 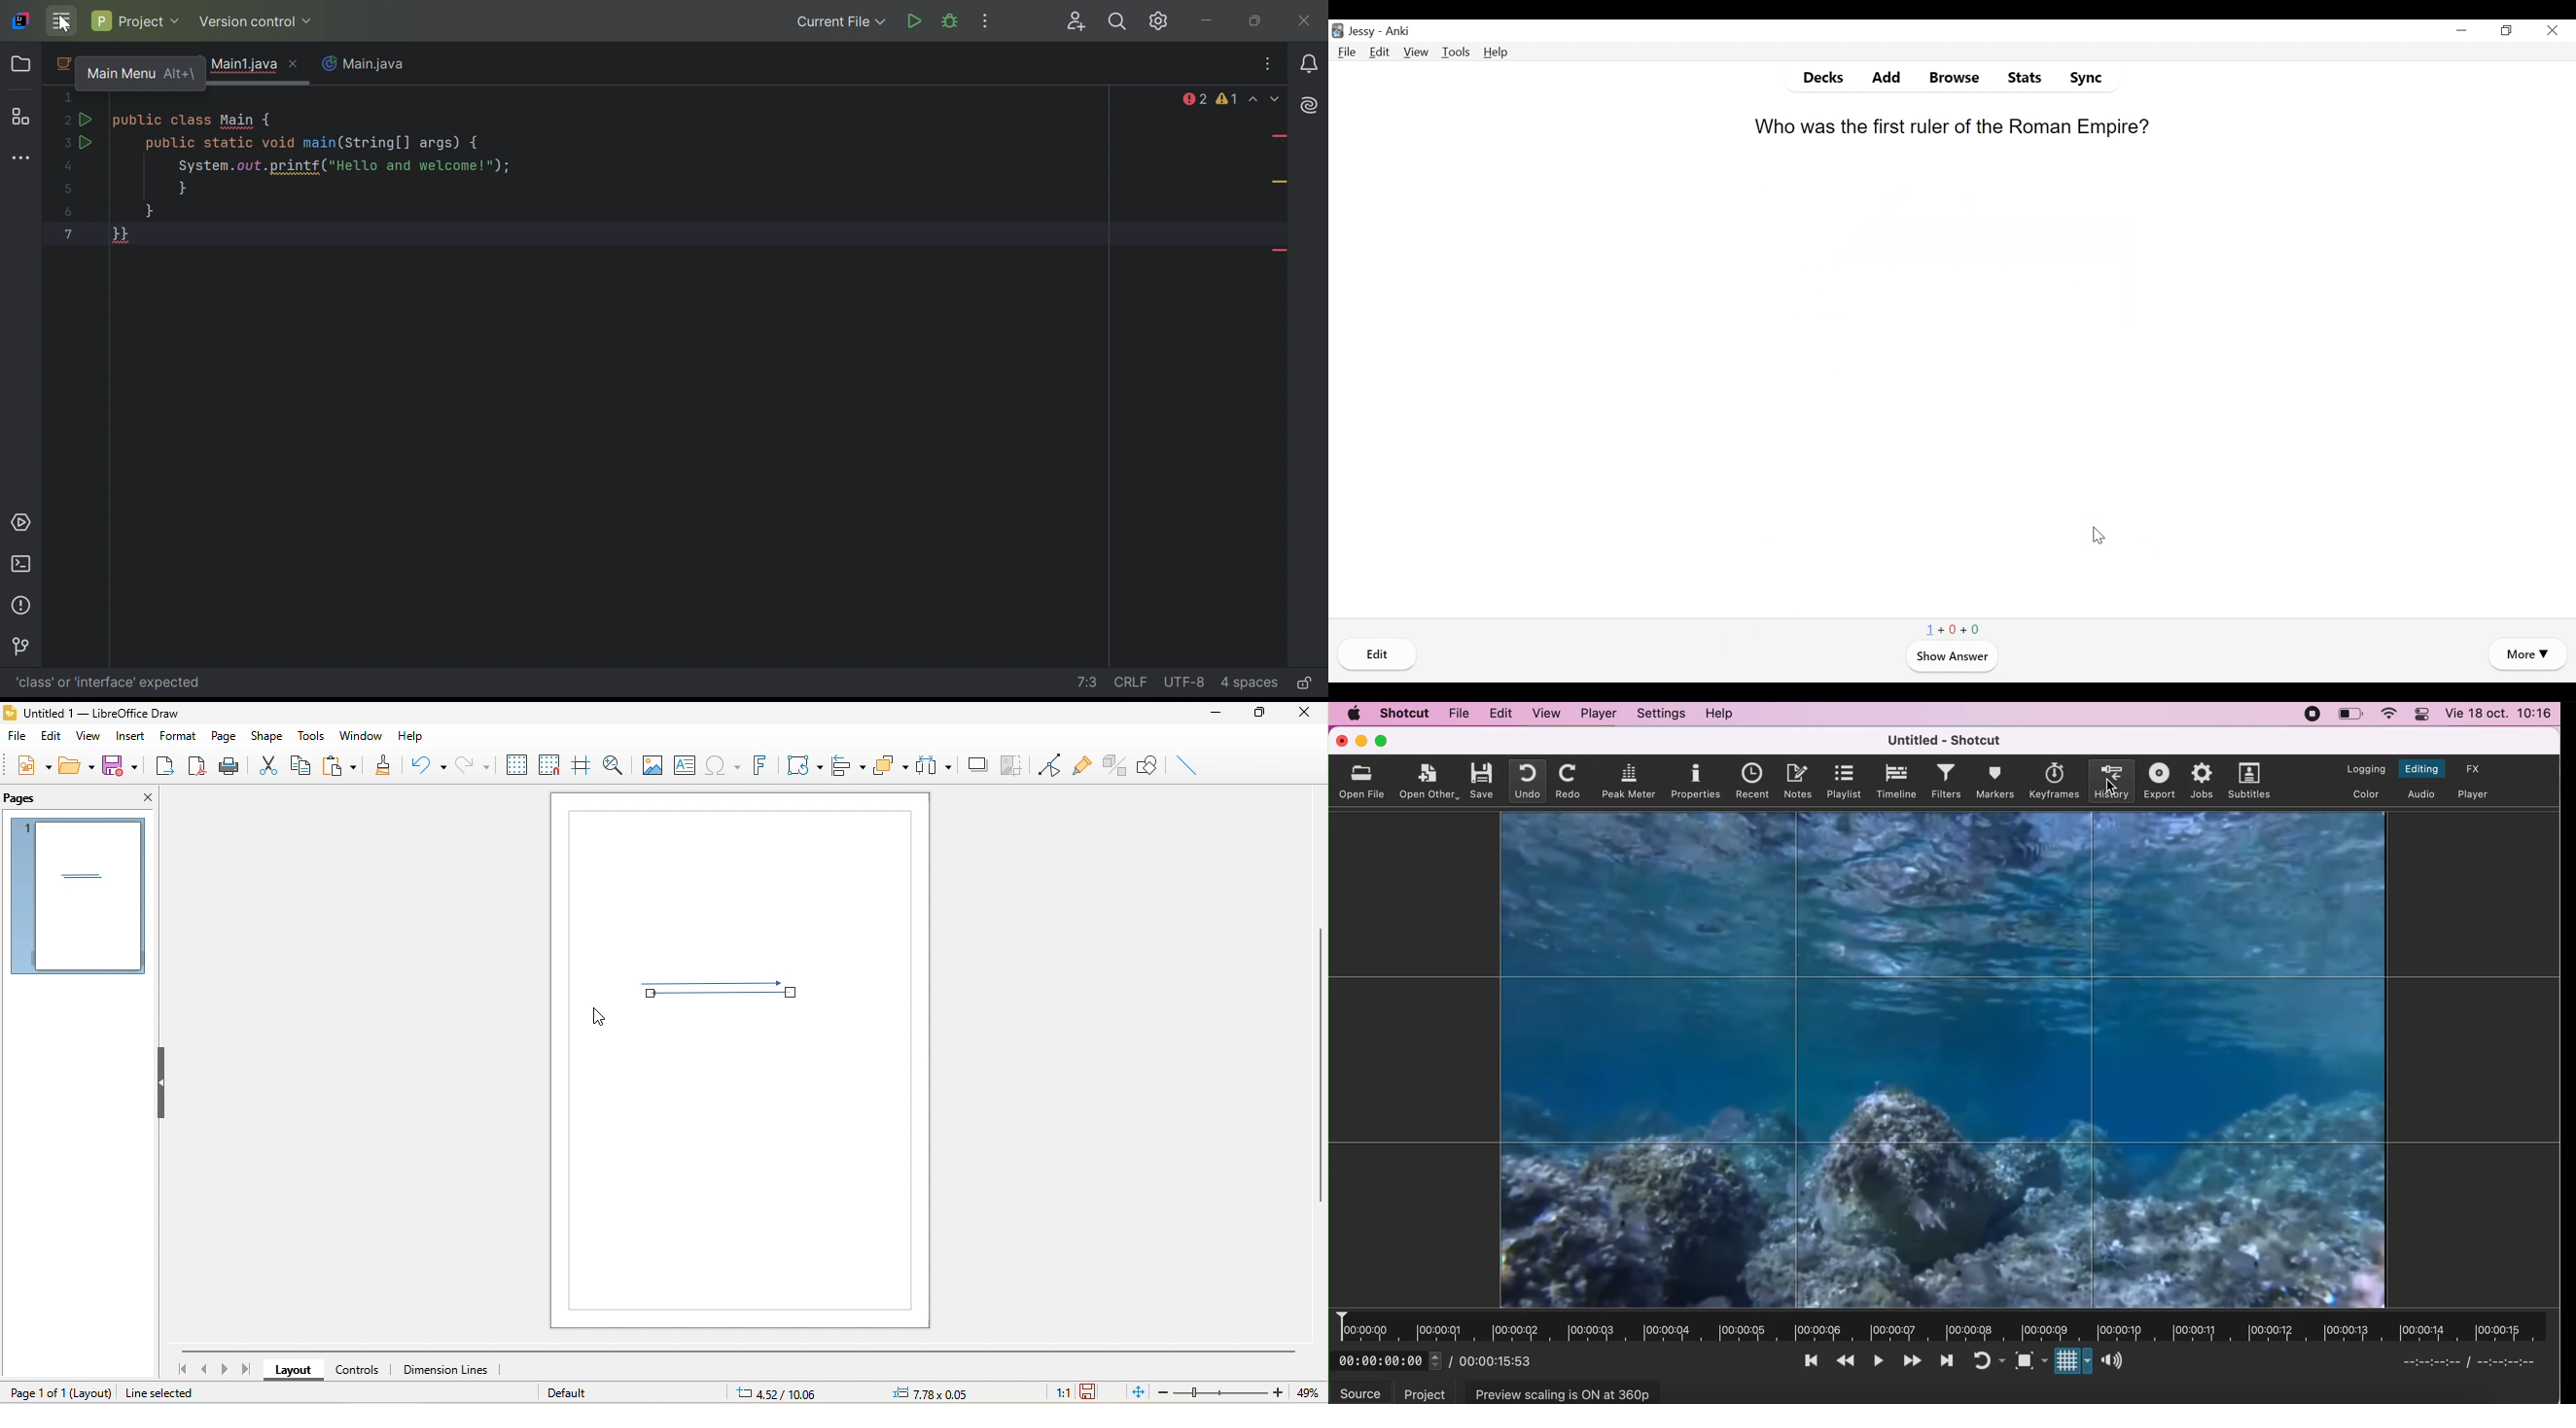 I want to click on help, so click(x=1723, y=713).